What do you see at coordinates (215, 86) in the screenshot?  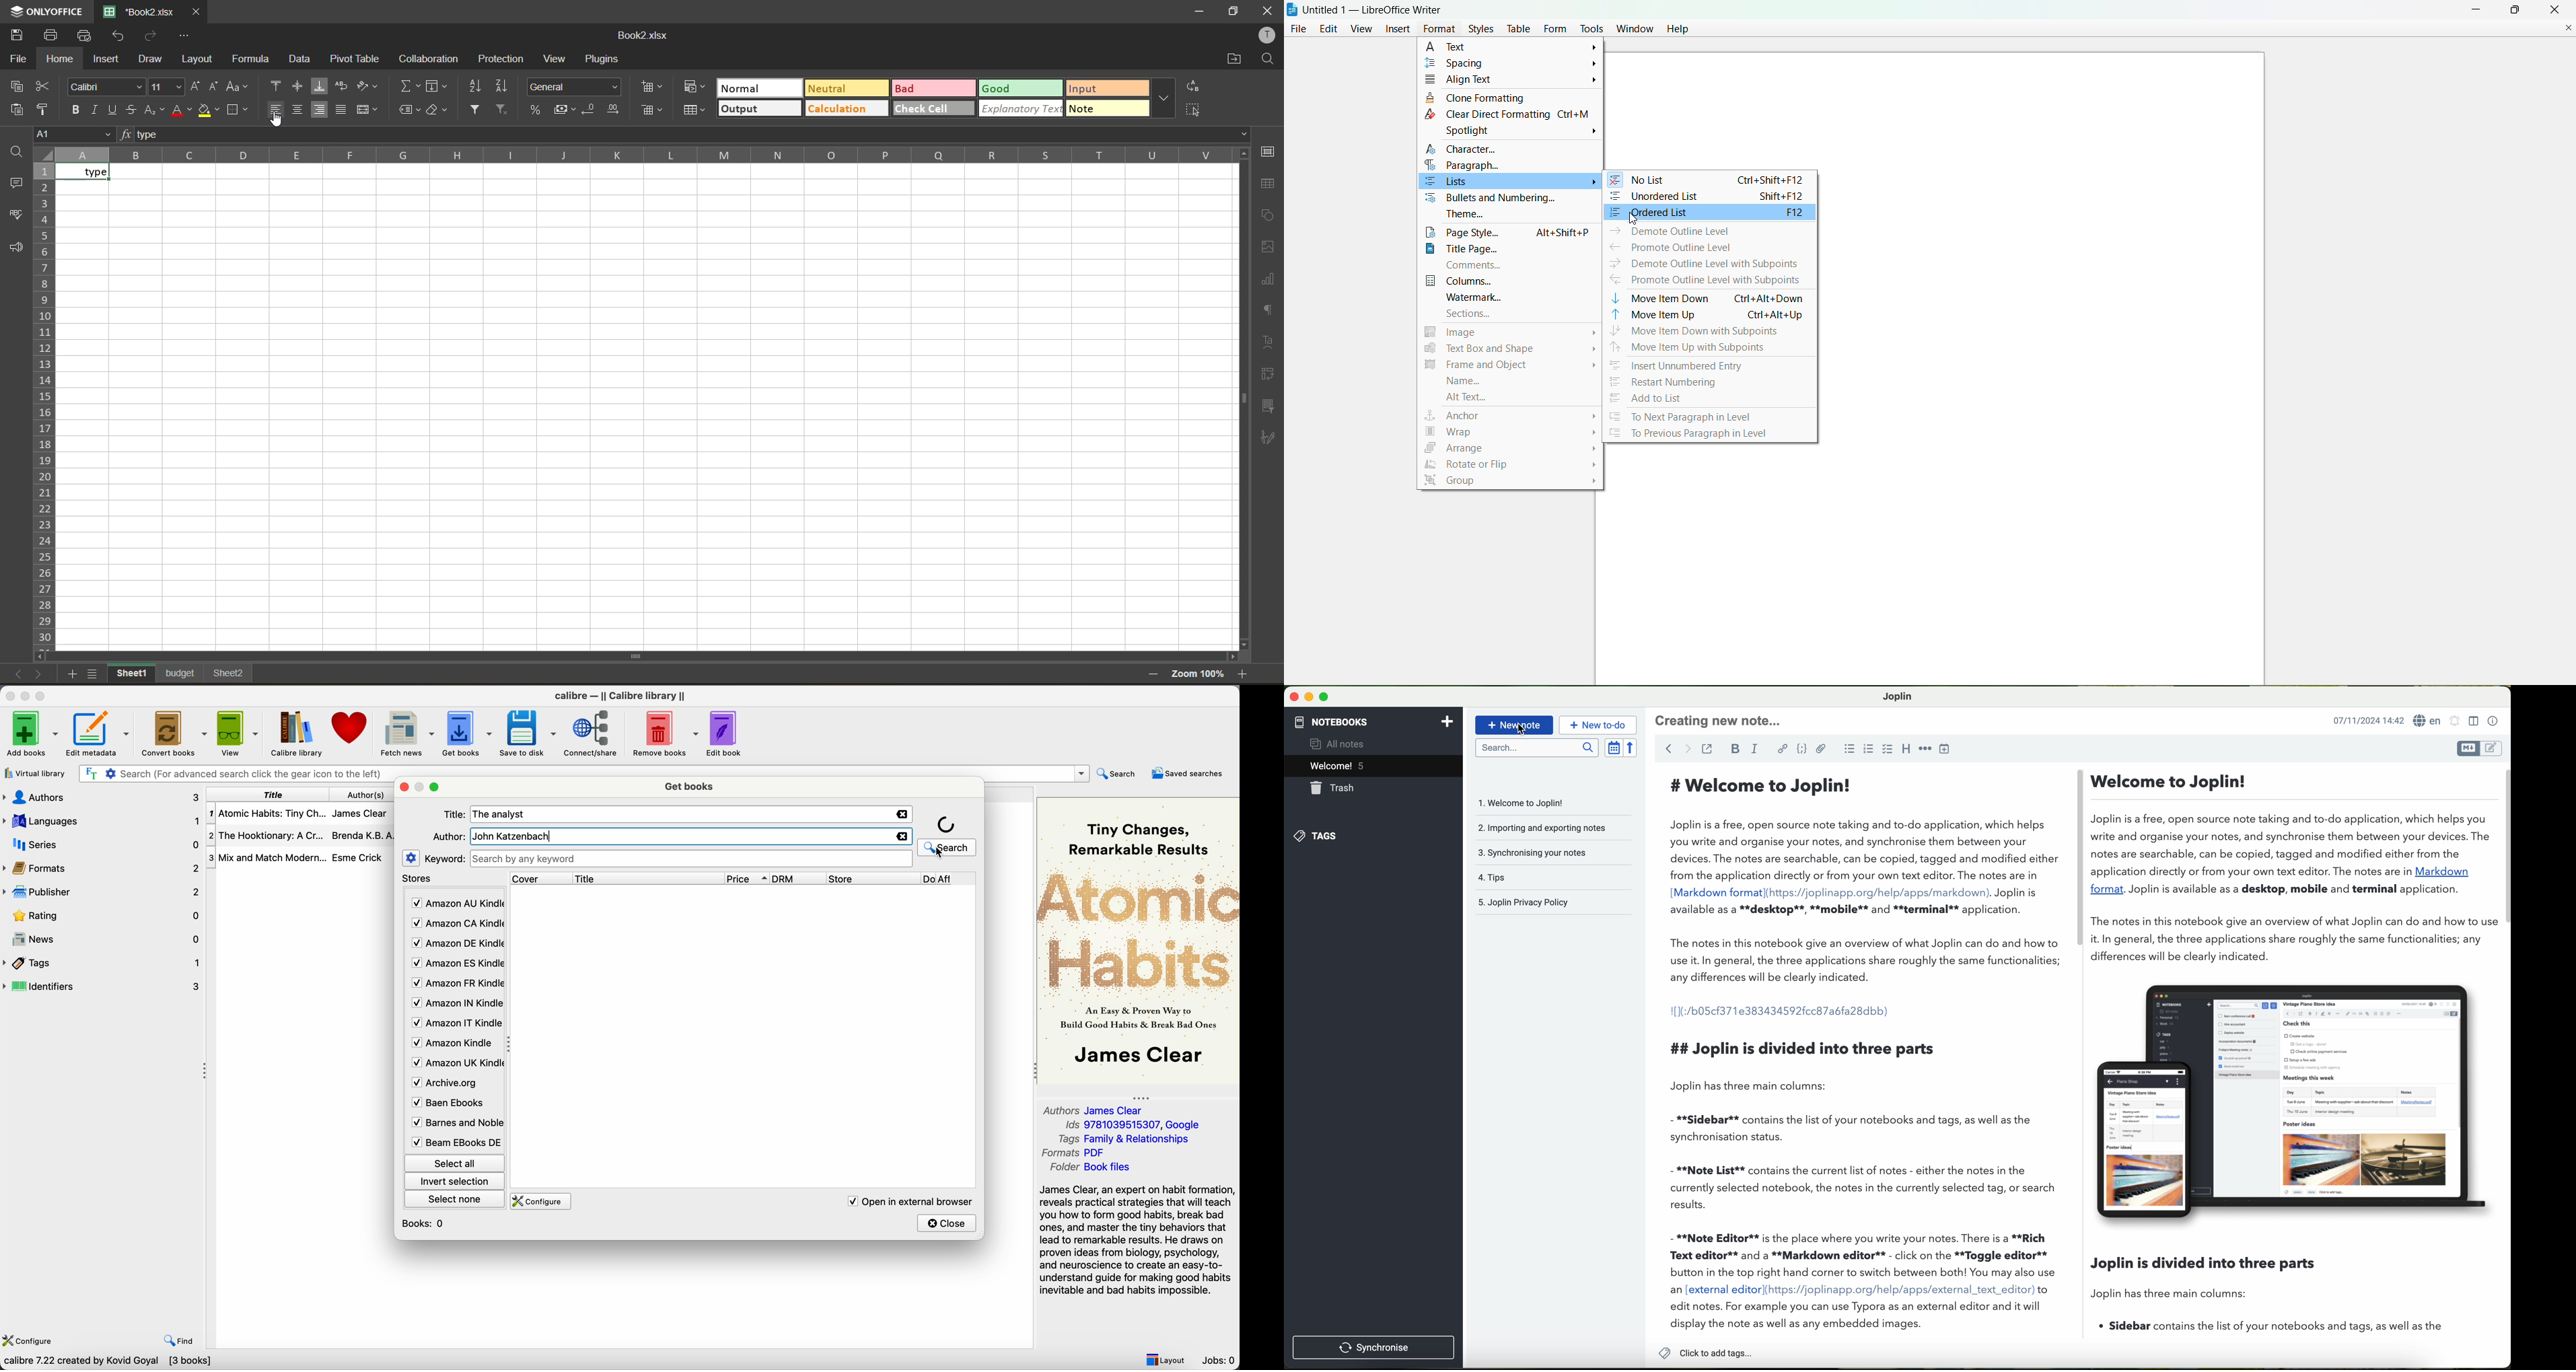 I see `decrement size` at bounding box center [215, 86].